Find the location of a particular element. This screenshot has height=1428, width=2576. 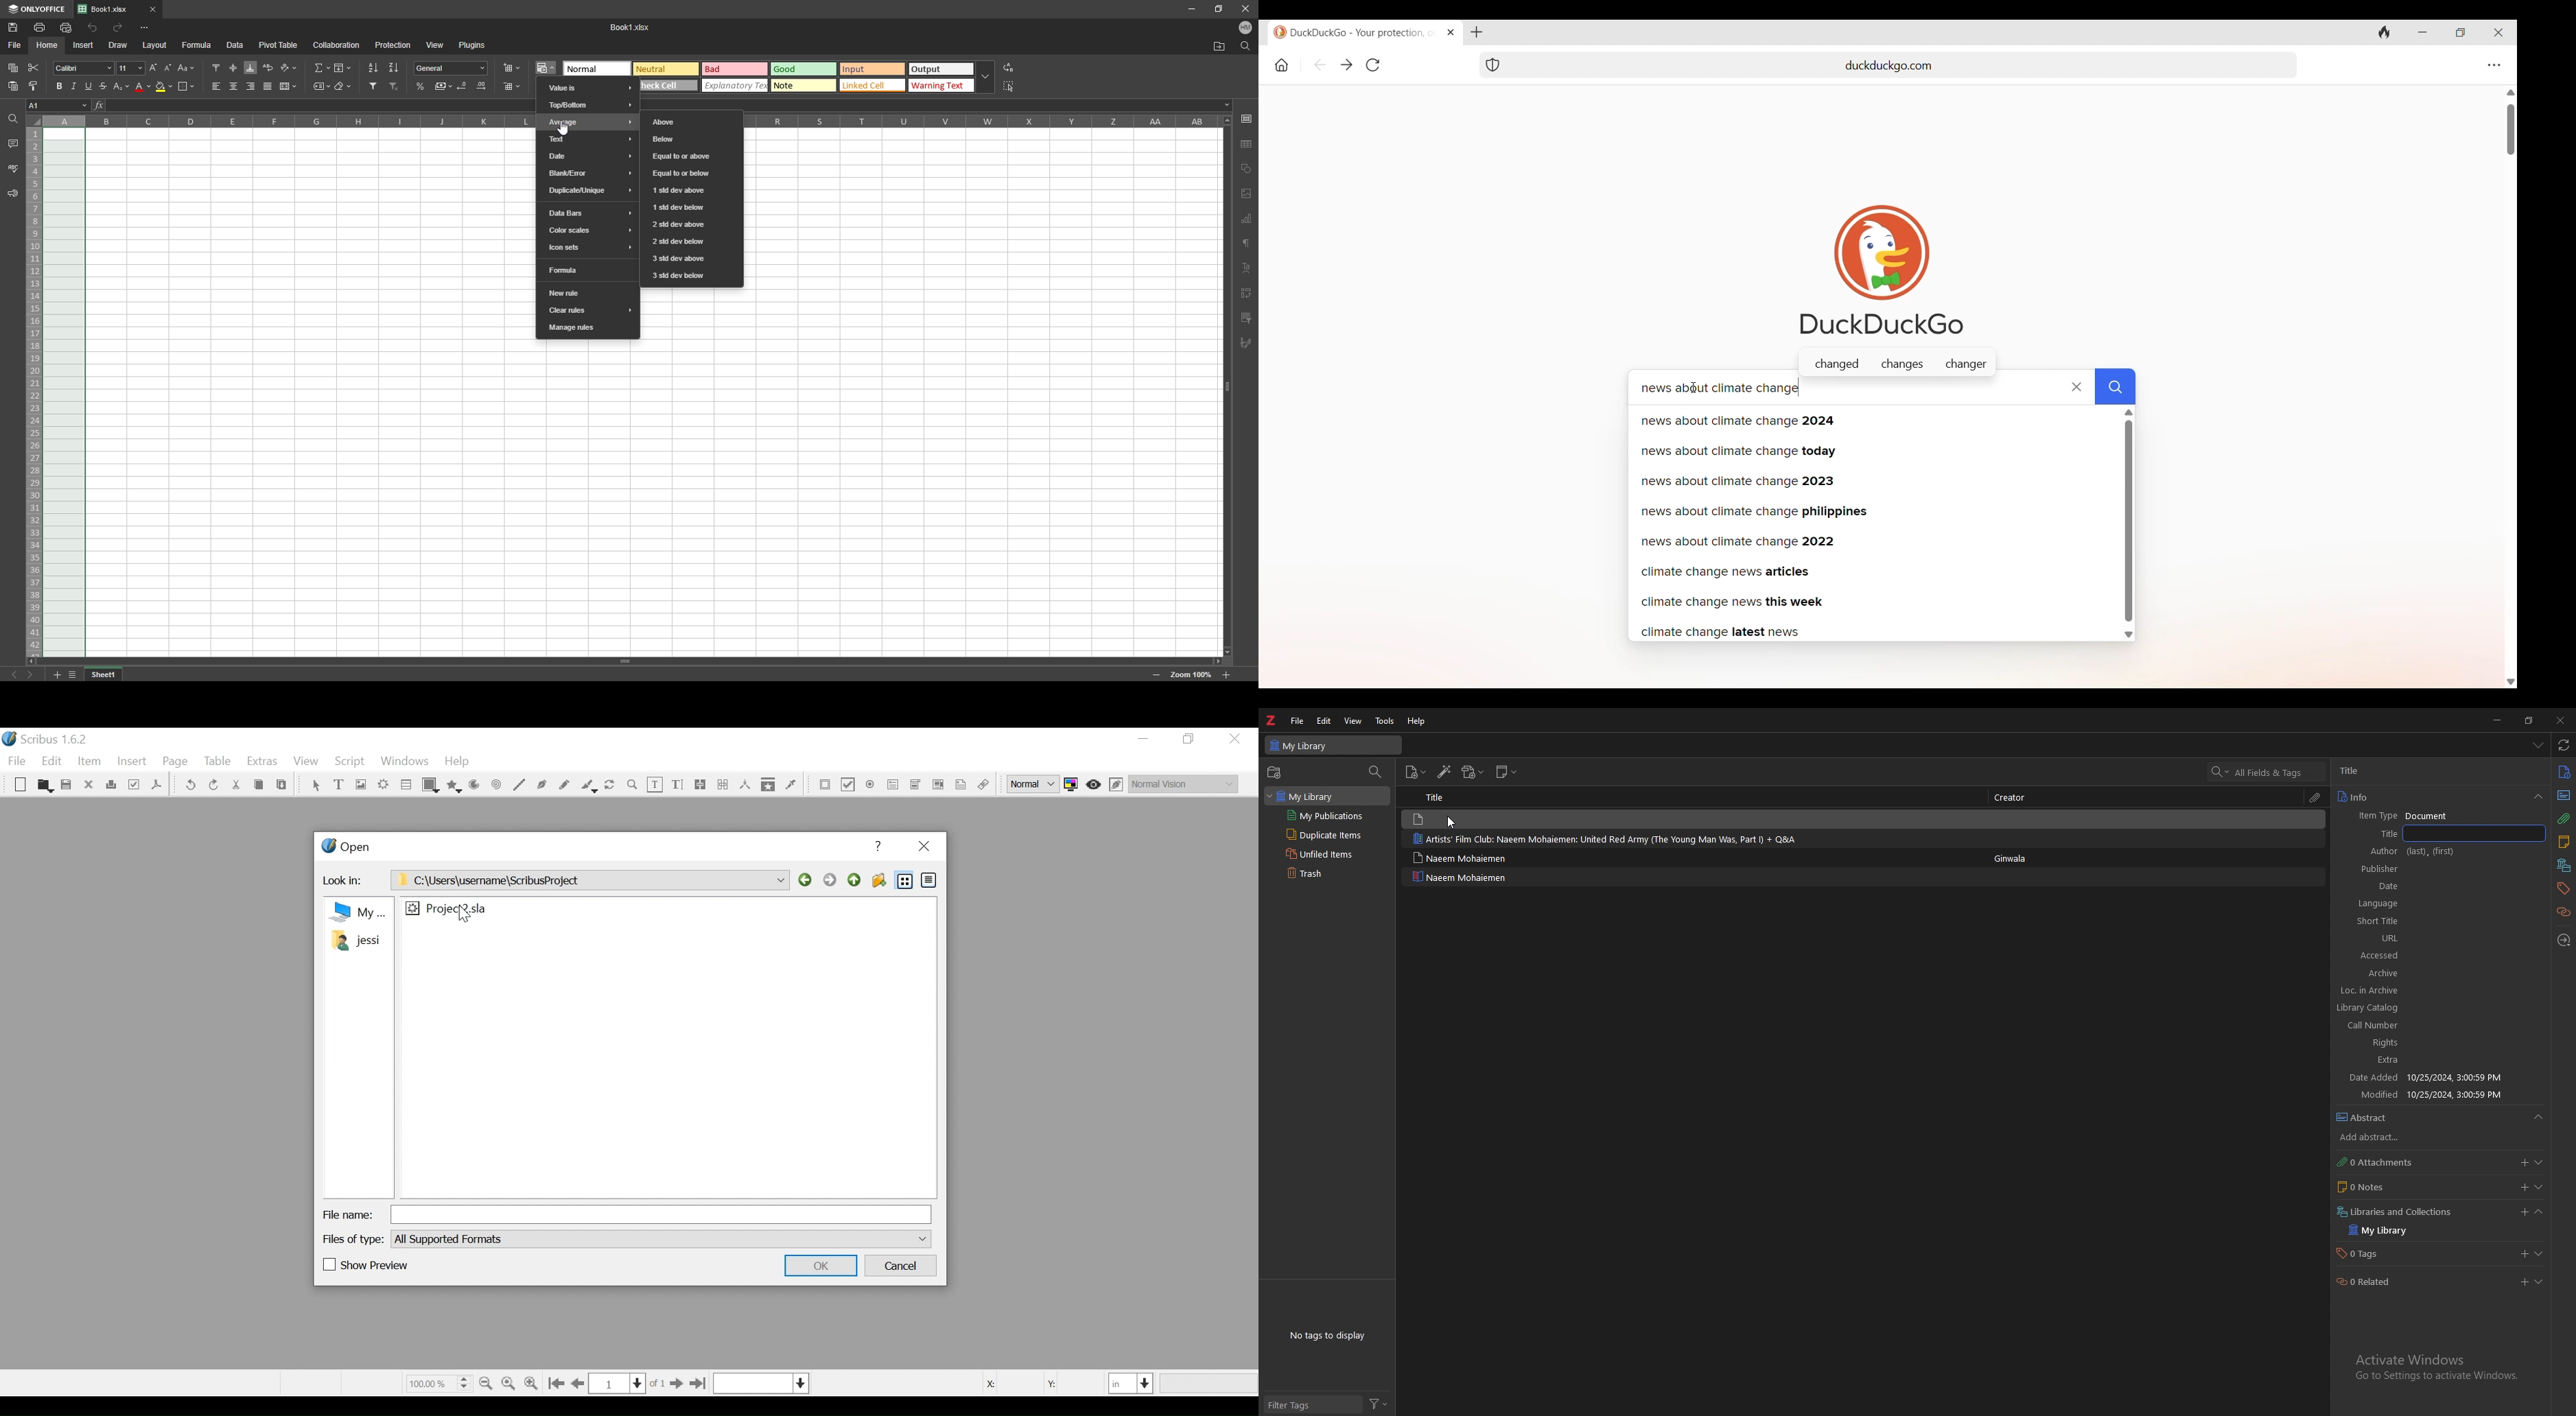

my Computer is located at coordinates (356, 911).